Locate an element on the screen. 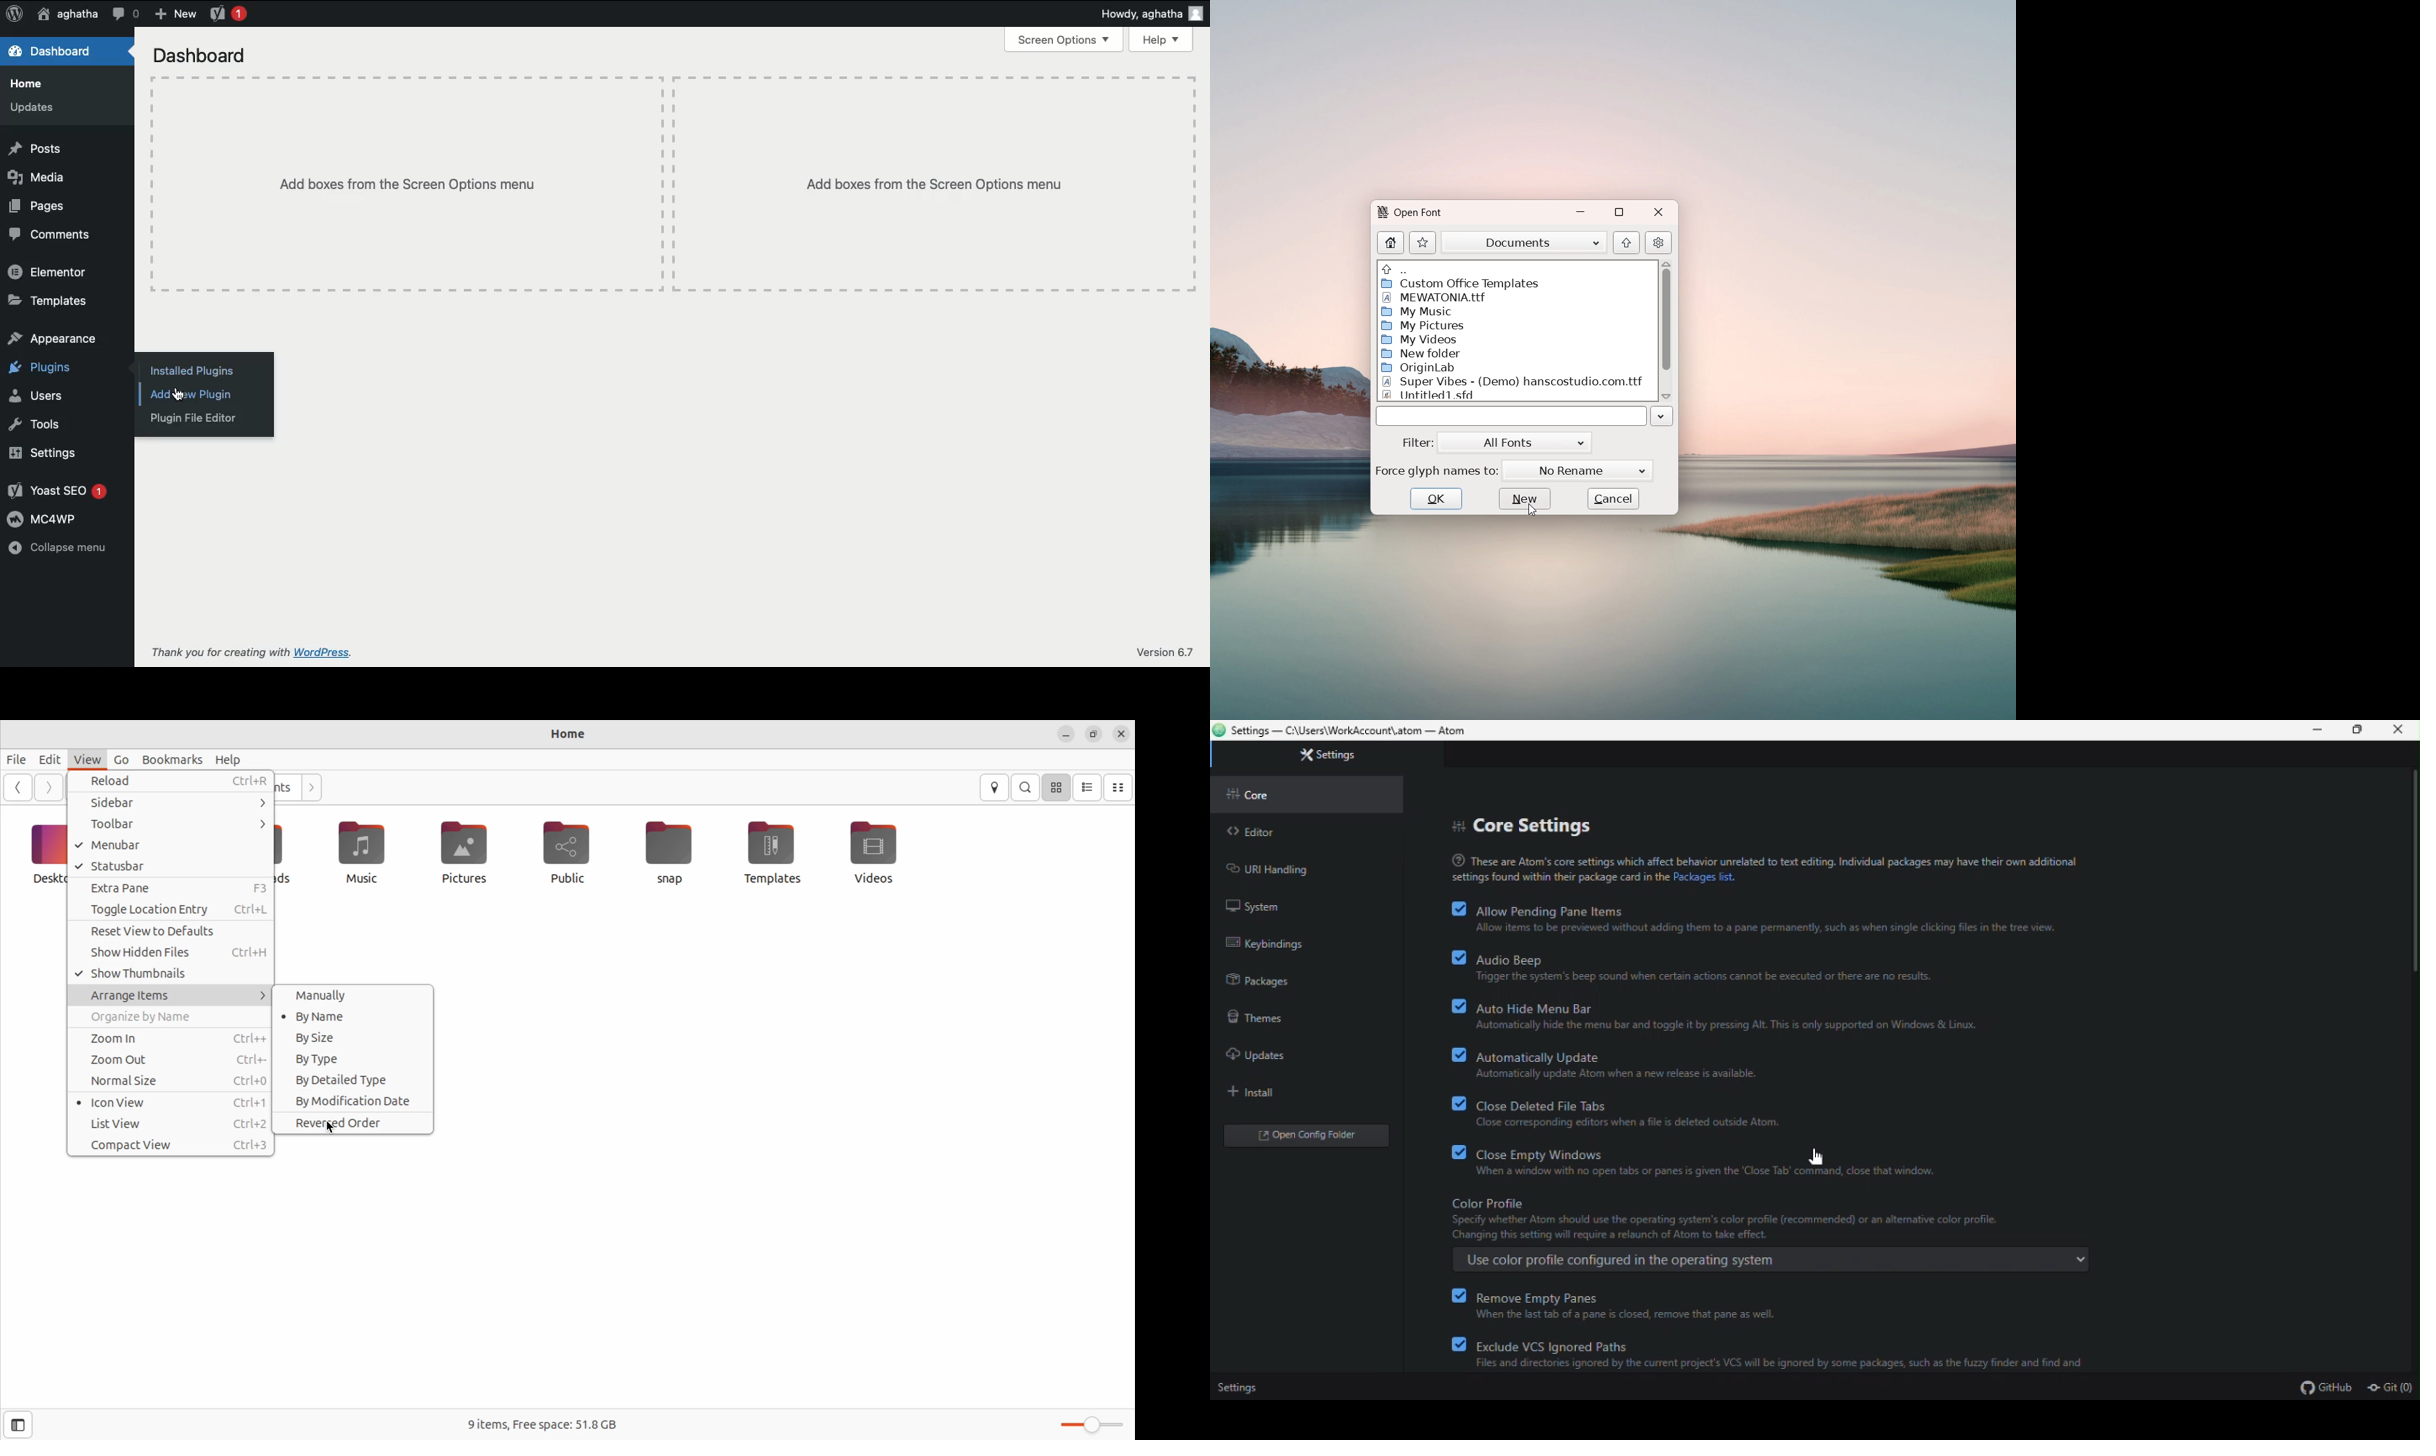  Dashboard is located at coordinates (203, 56).